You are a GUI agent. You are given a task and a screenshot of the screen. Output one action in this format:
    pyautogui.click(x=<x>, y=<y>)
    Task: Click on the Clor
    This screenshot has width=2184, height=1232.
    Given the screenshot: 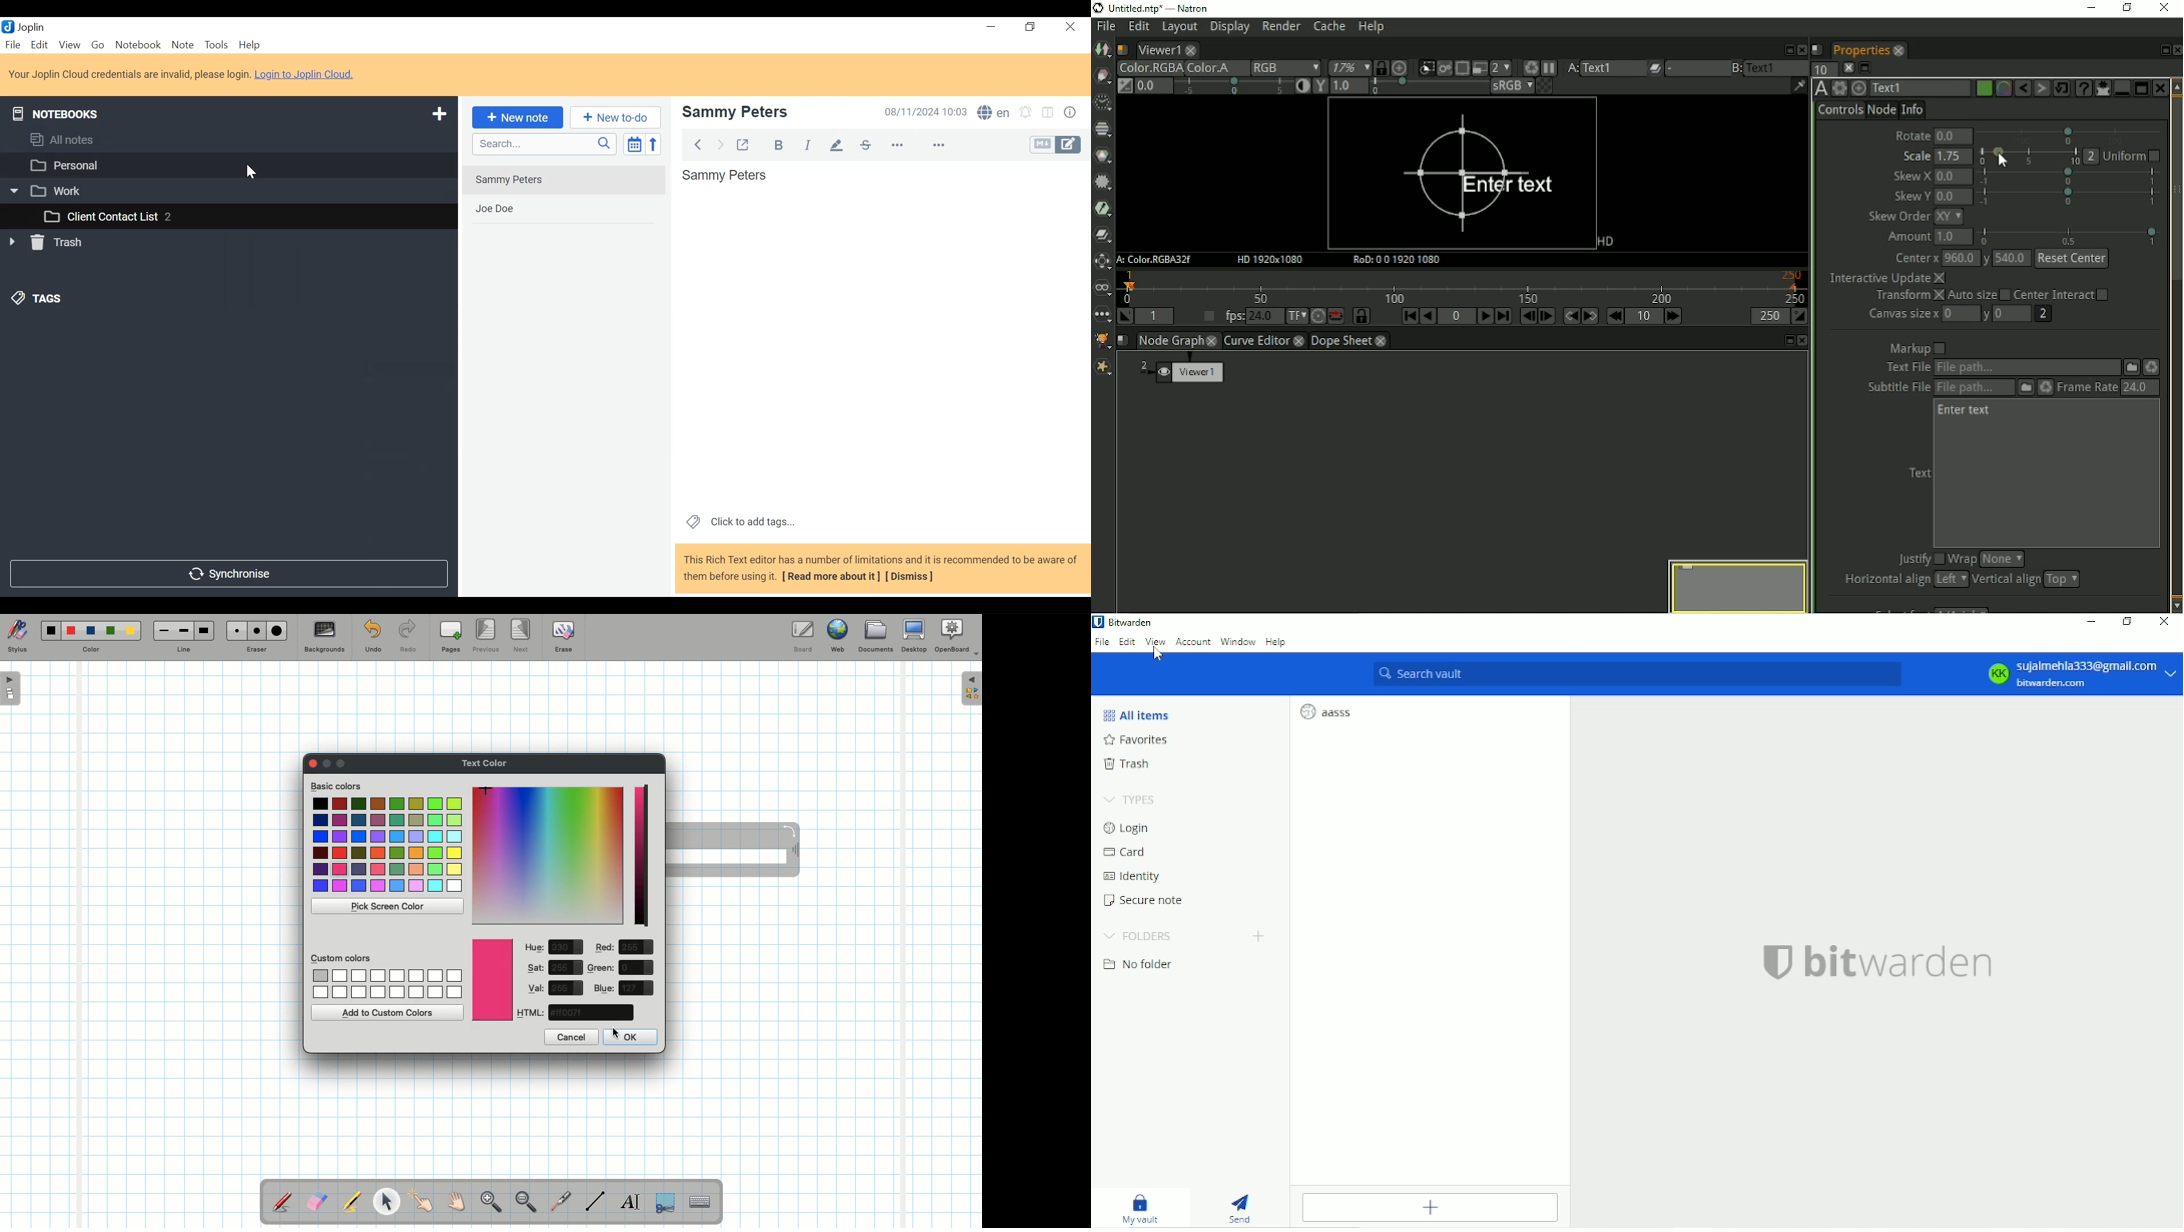 What is the action you would take?
    pyautogui.click(x=309, y=763)
    